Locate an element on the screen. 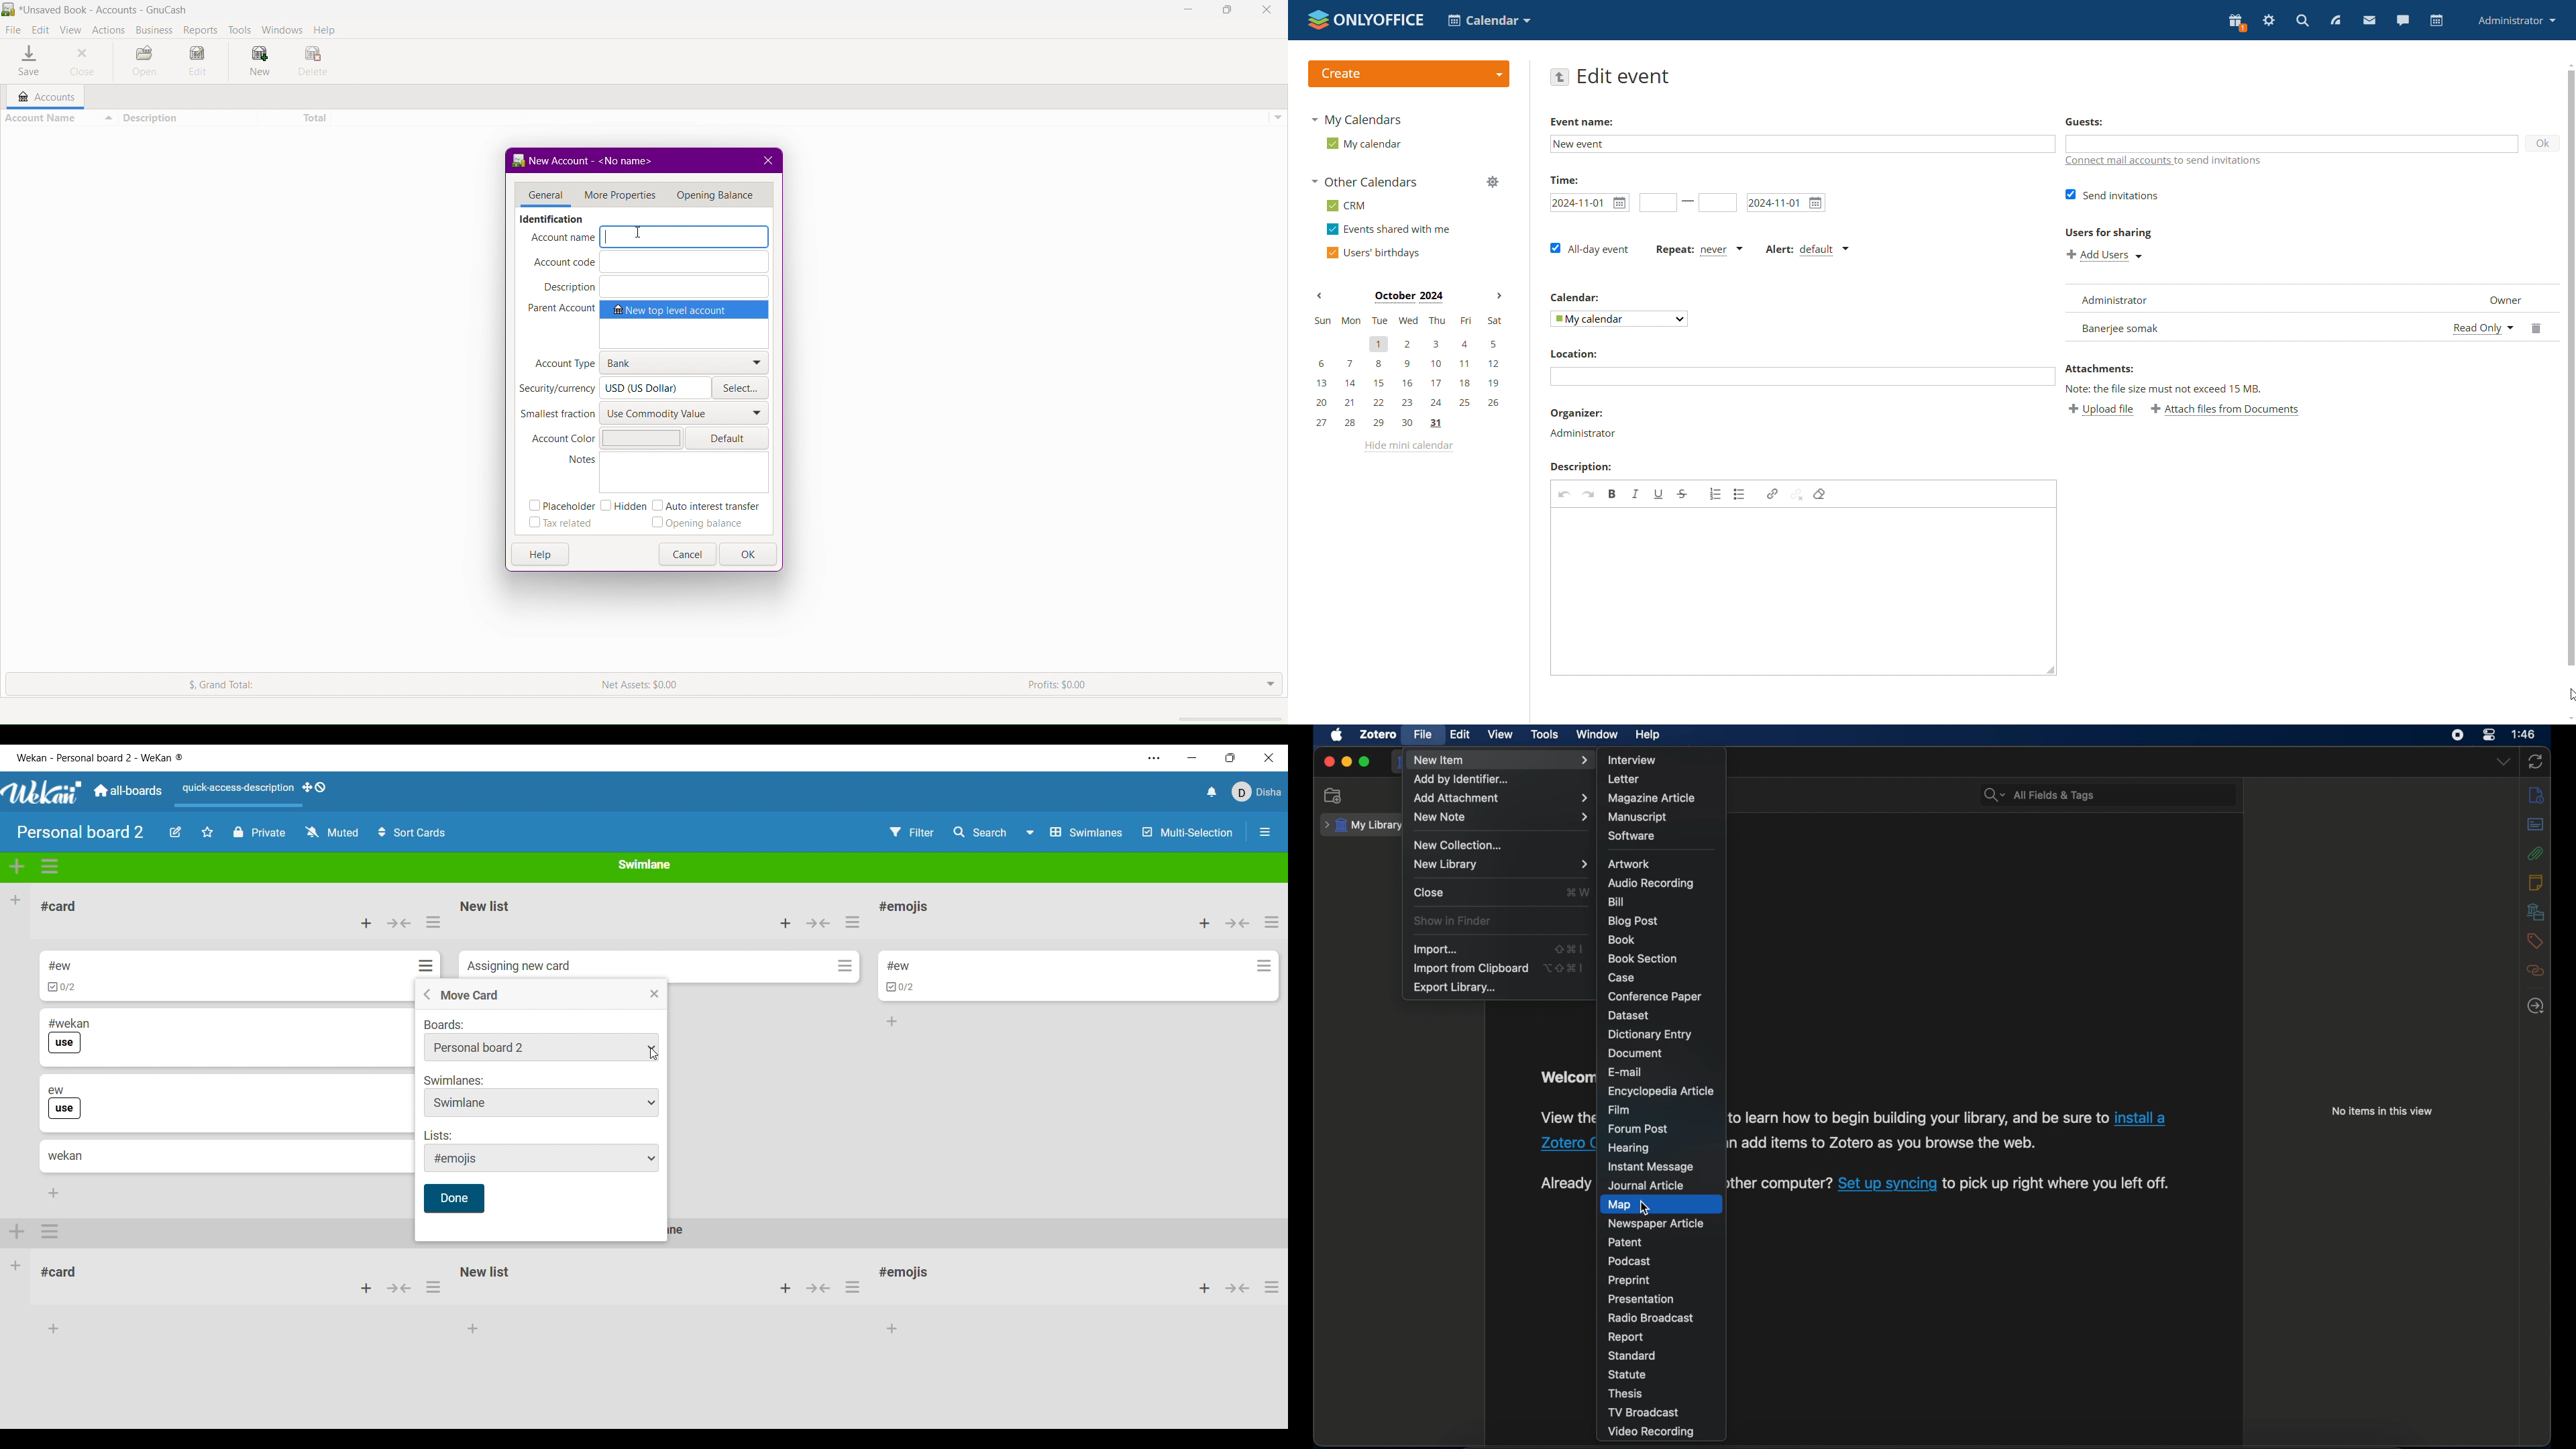  Main dashboard is located at coordinates (127, 790).